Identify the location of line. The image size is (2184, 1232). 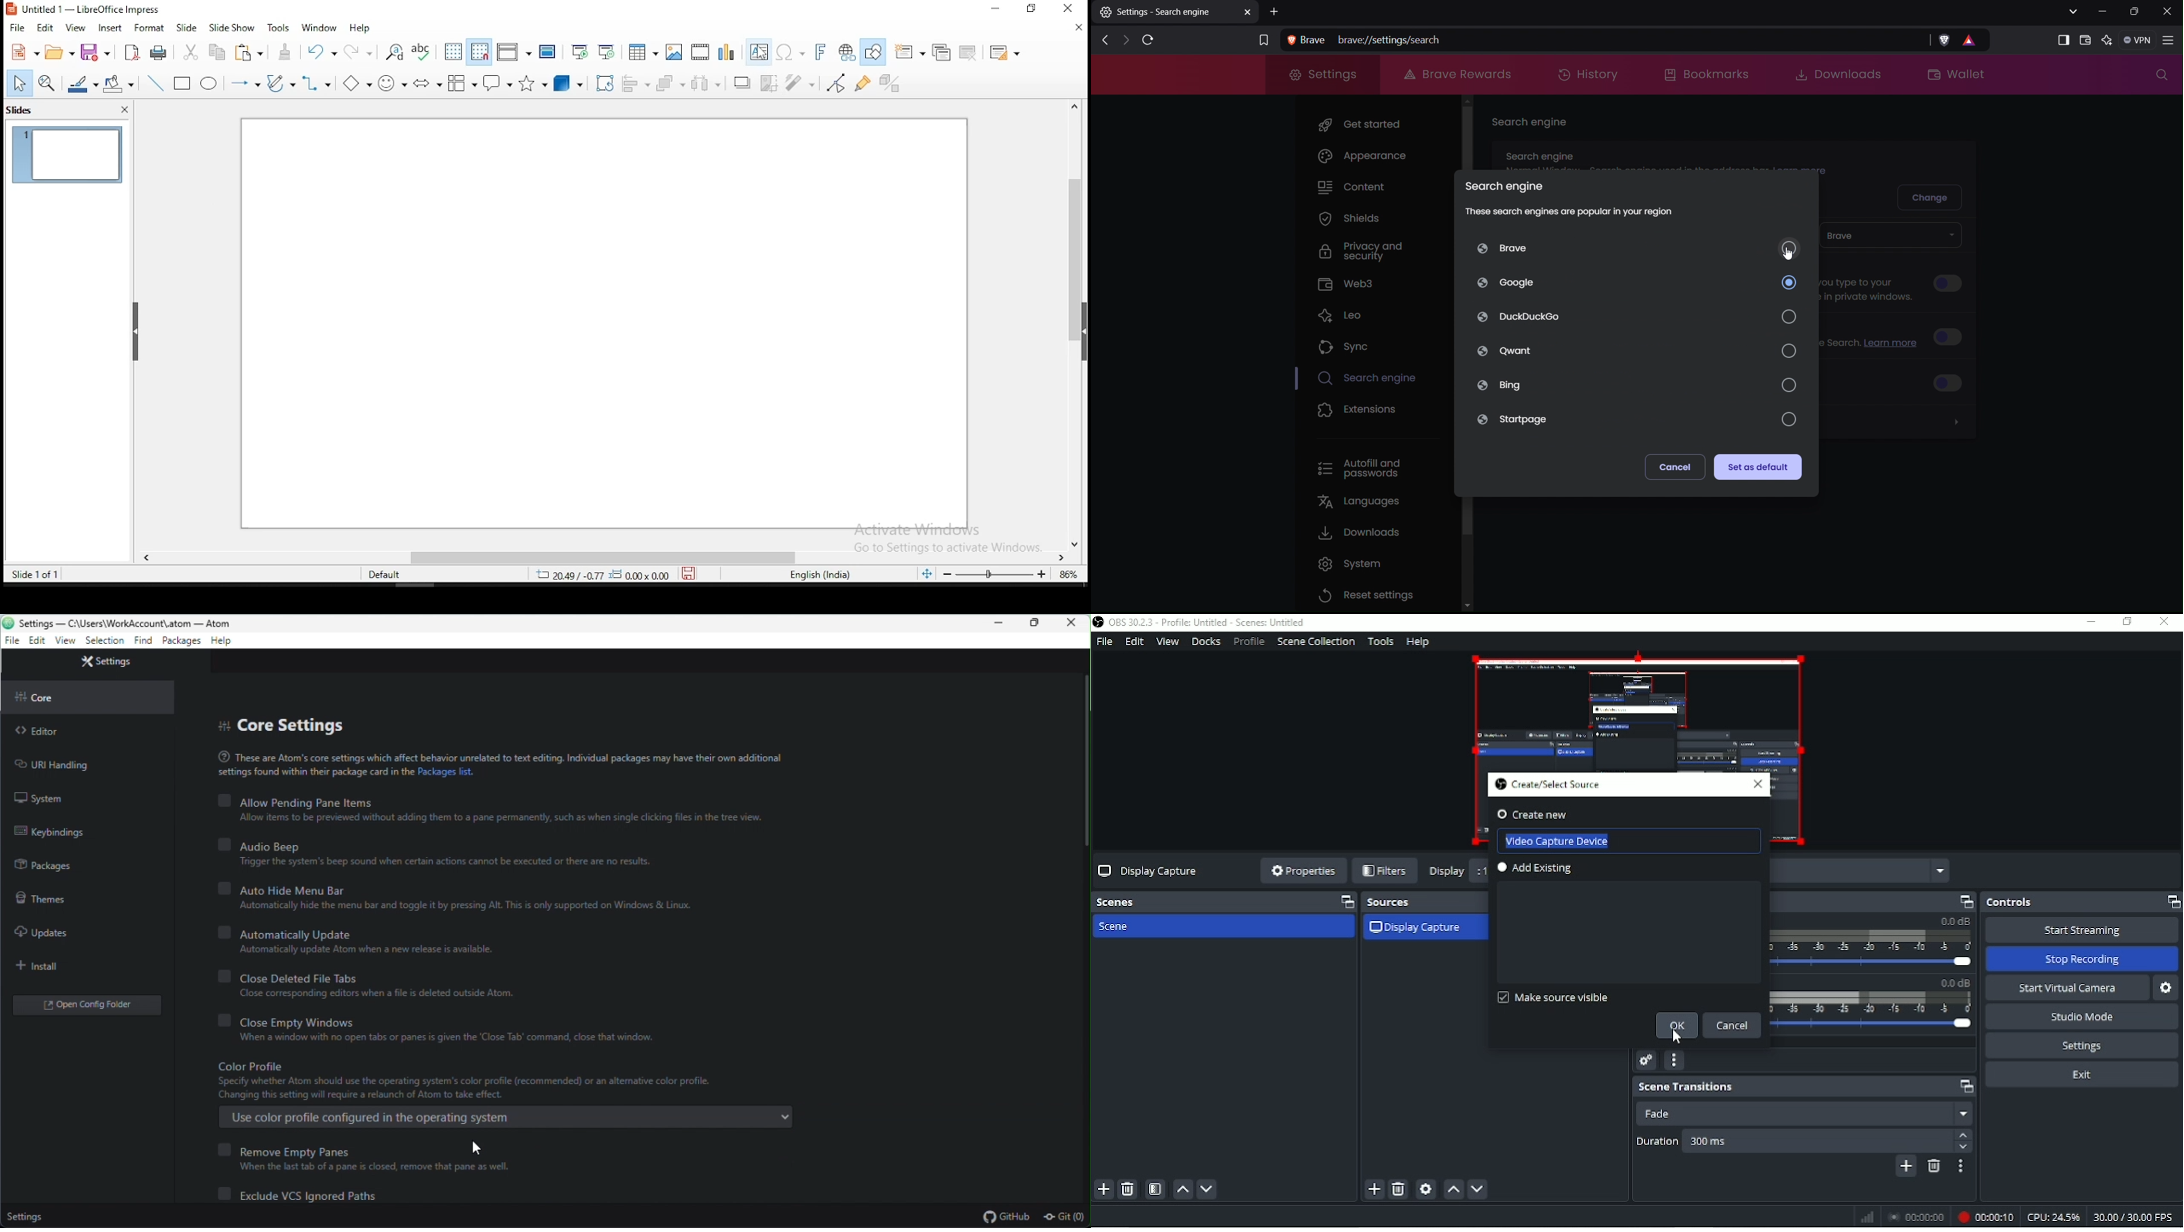
(154, 82).